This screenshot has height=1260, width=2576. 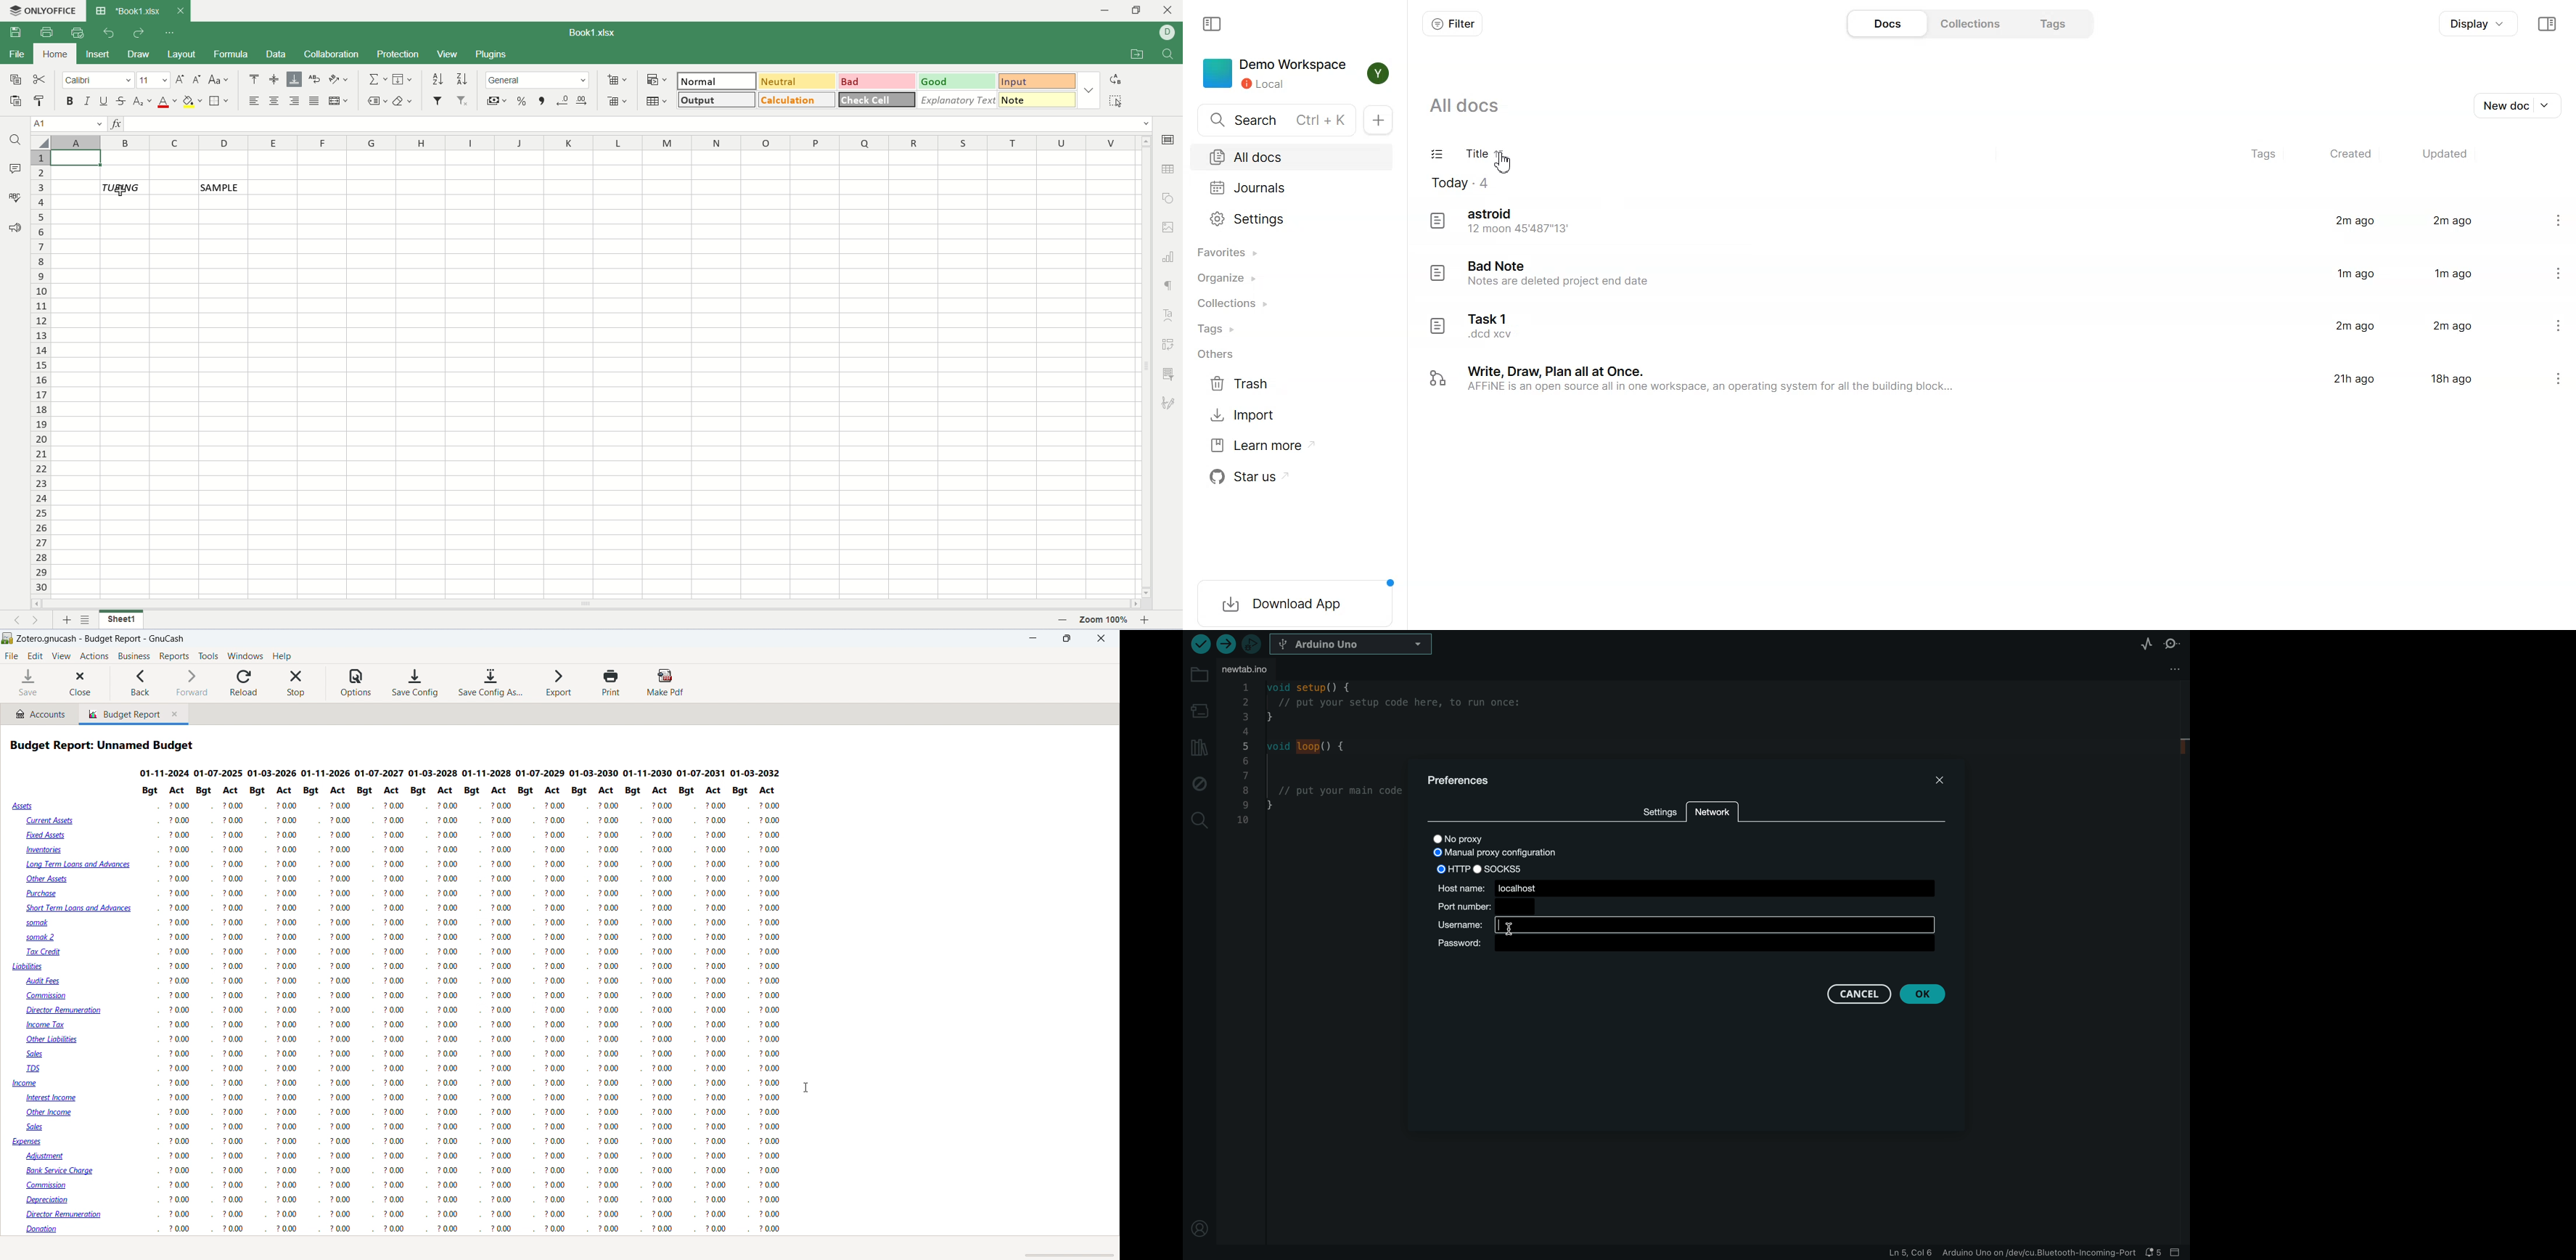 What do you see at coordinates (55, 1040) in the screenshot?
I see `Other Liabilities` at bounding box center [55, 1040].